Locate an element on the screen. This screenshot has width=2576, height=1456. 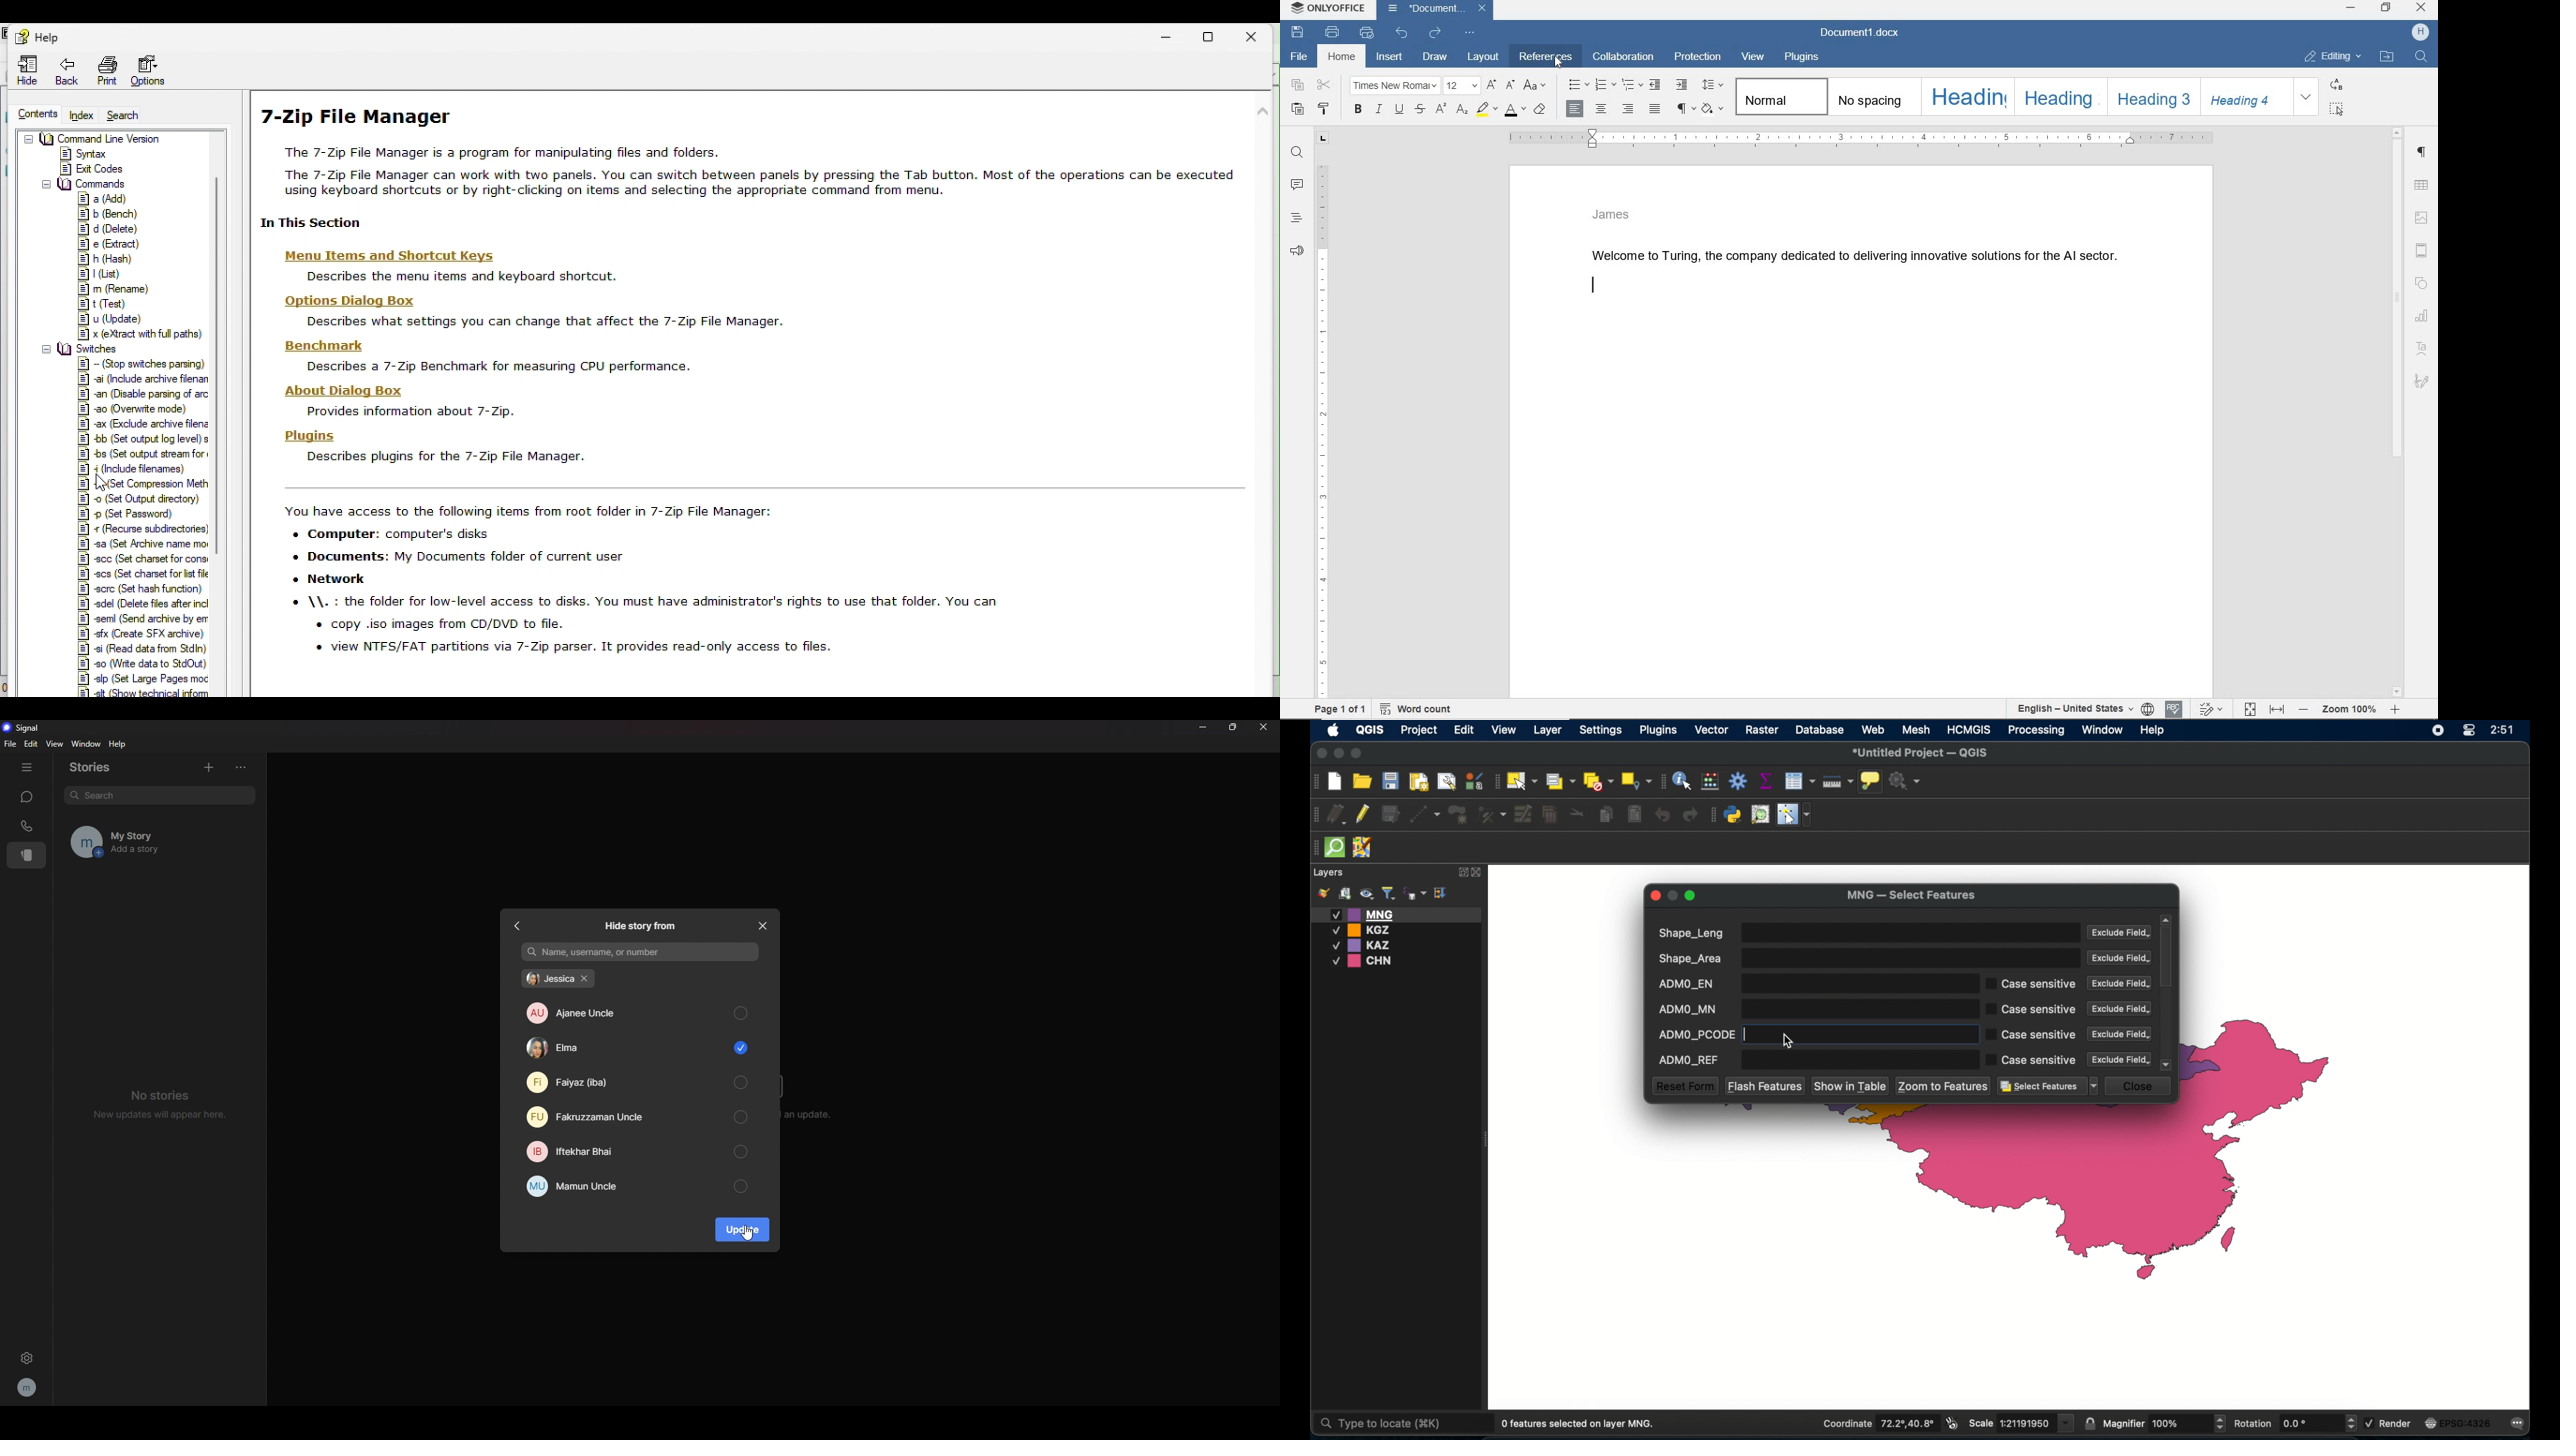
show technical info is located at coordinates (129, 693).